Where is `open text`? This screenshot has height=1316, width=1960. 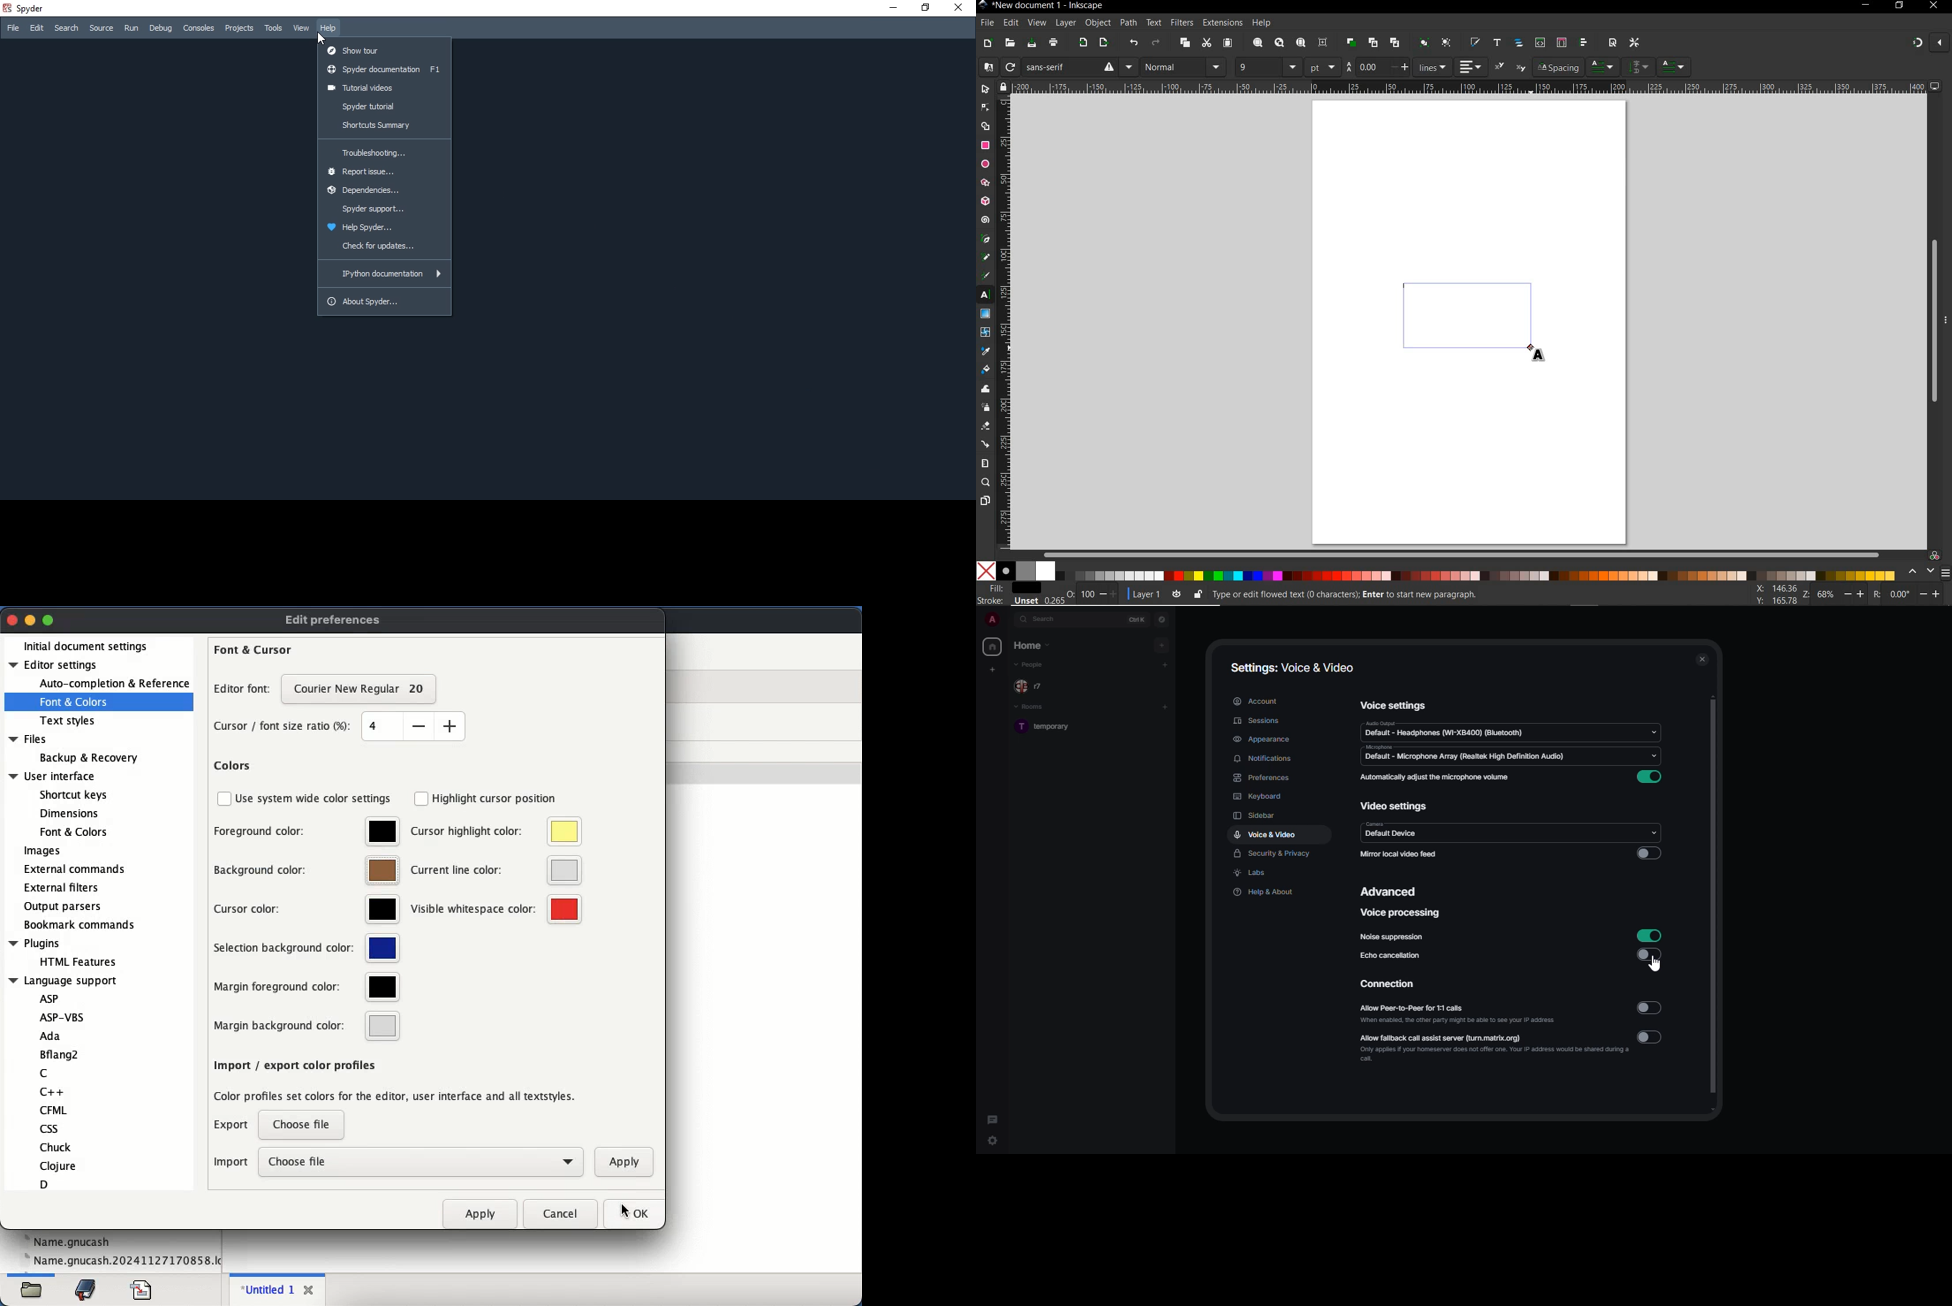 open text is located at coordinates (1497, 42).